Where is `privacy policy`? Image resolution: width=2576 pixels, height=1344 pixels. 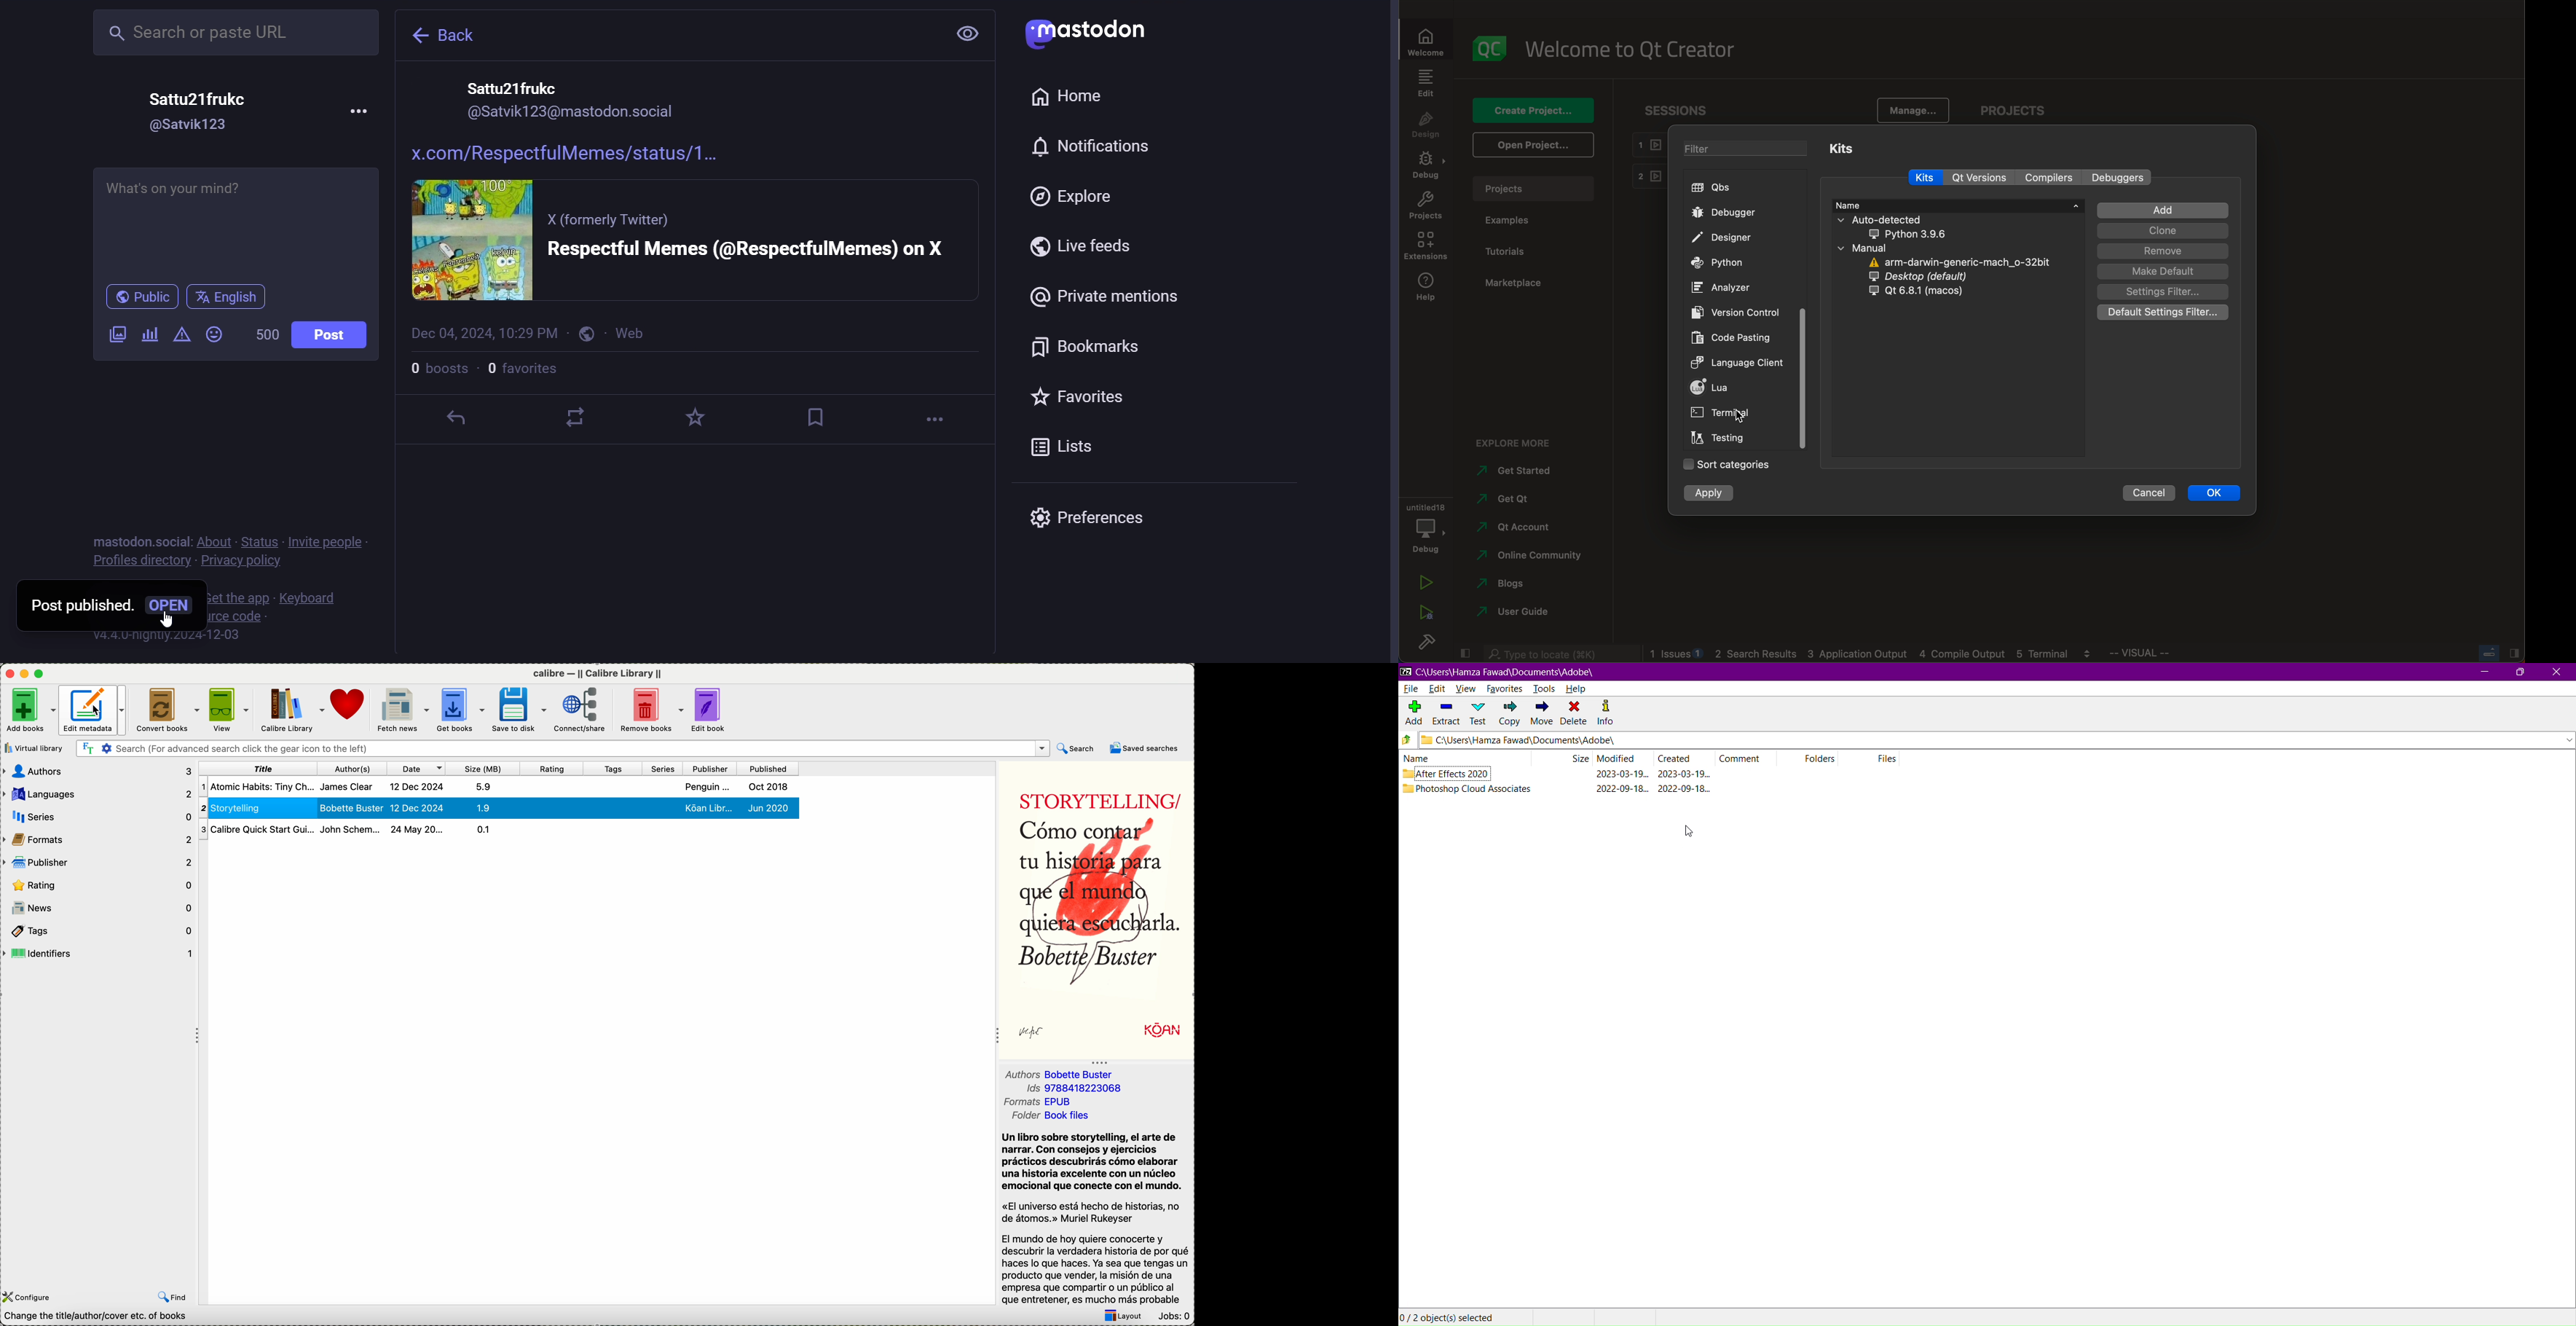
privacy policy is located at coordinates (241, 563).